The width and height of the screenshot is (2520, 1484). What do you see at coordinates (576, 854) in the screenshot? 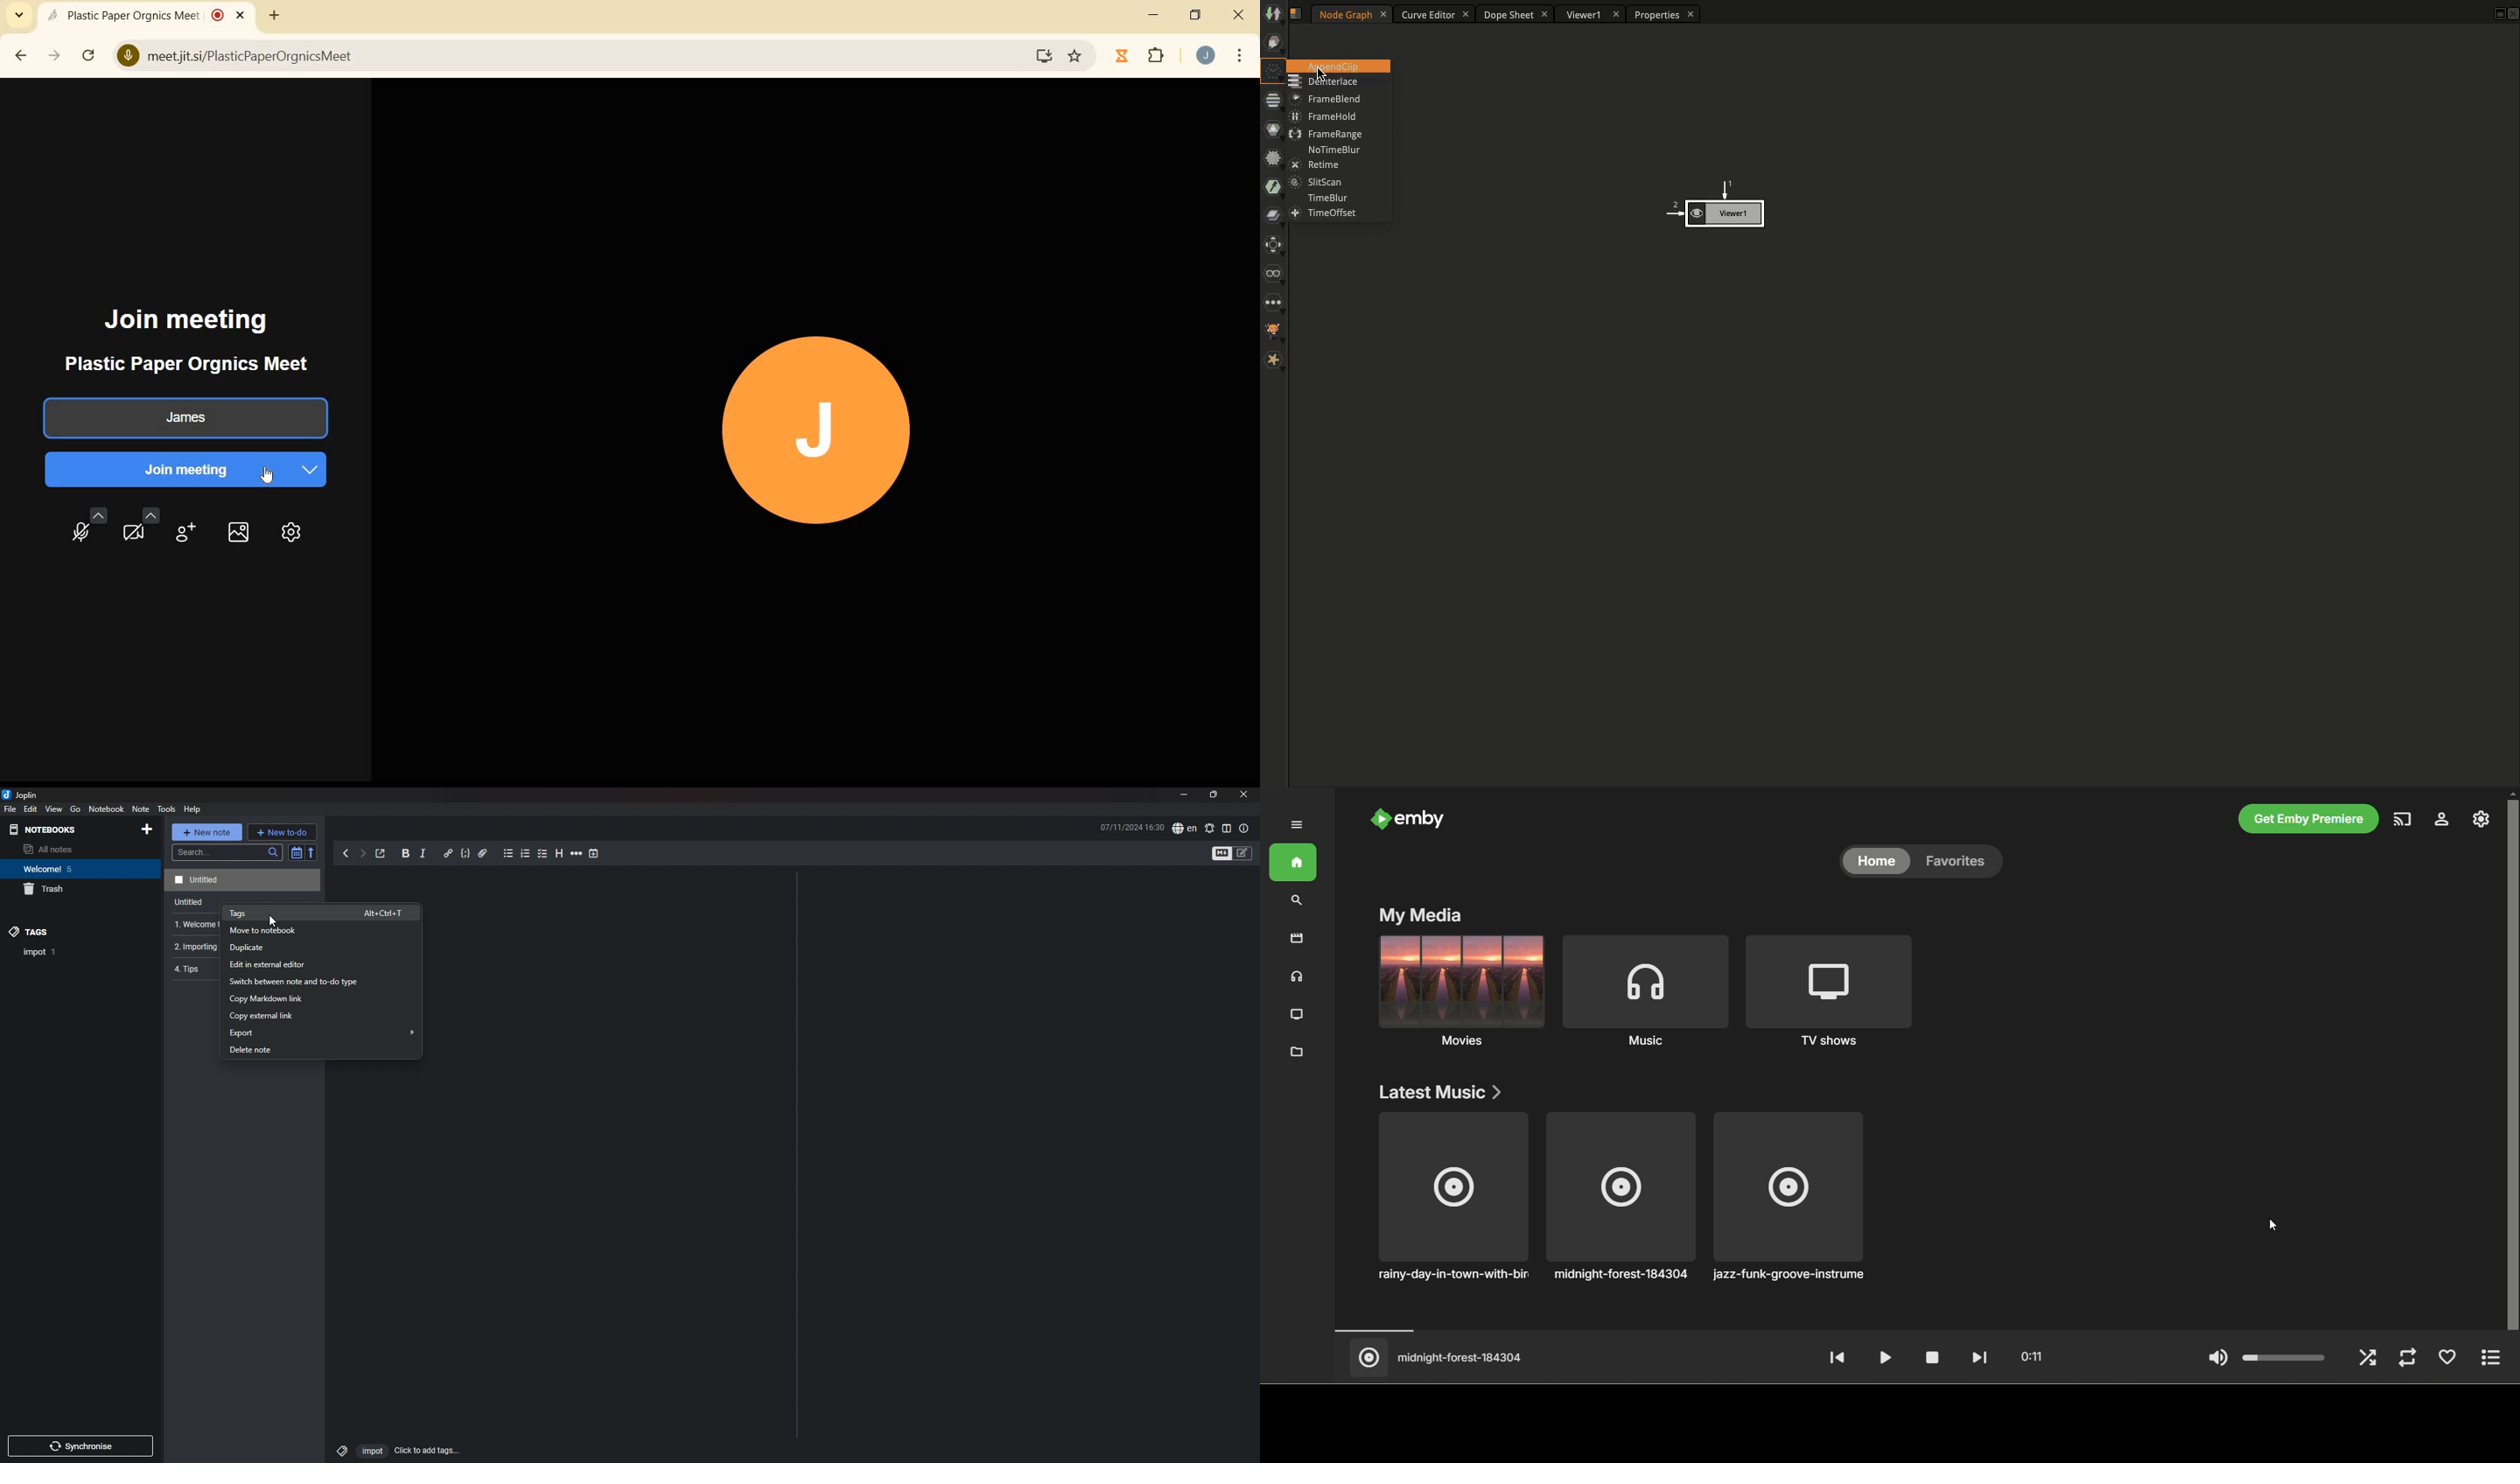
I see `horizontal rule` at bounding box center [576, 854].